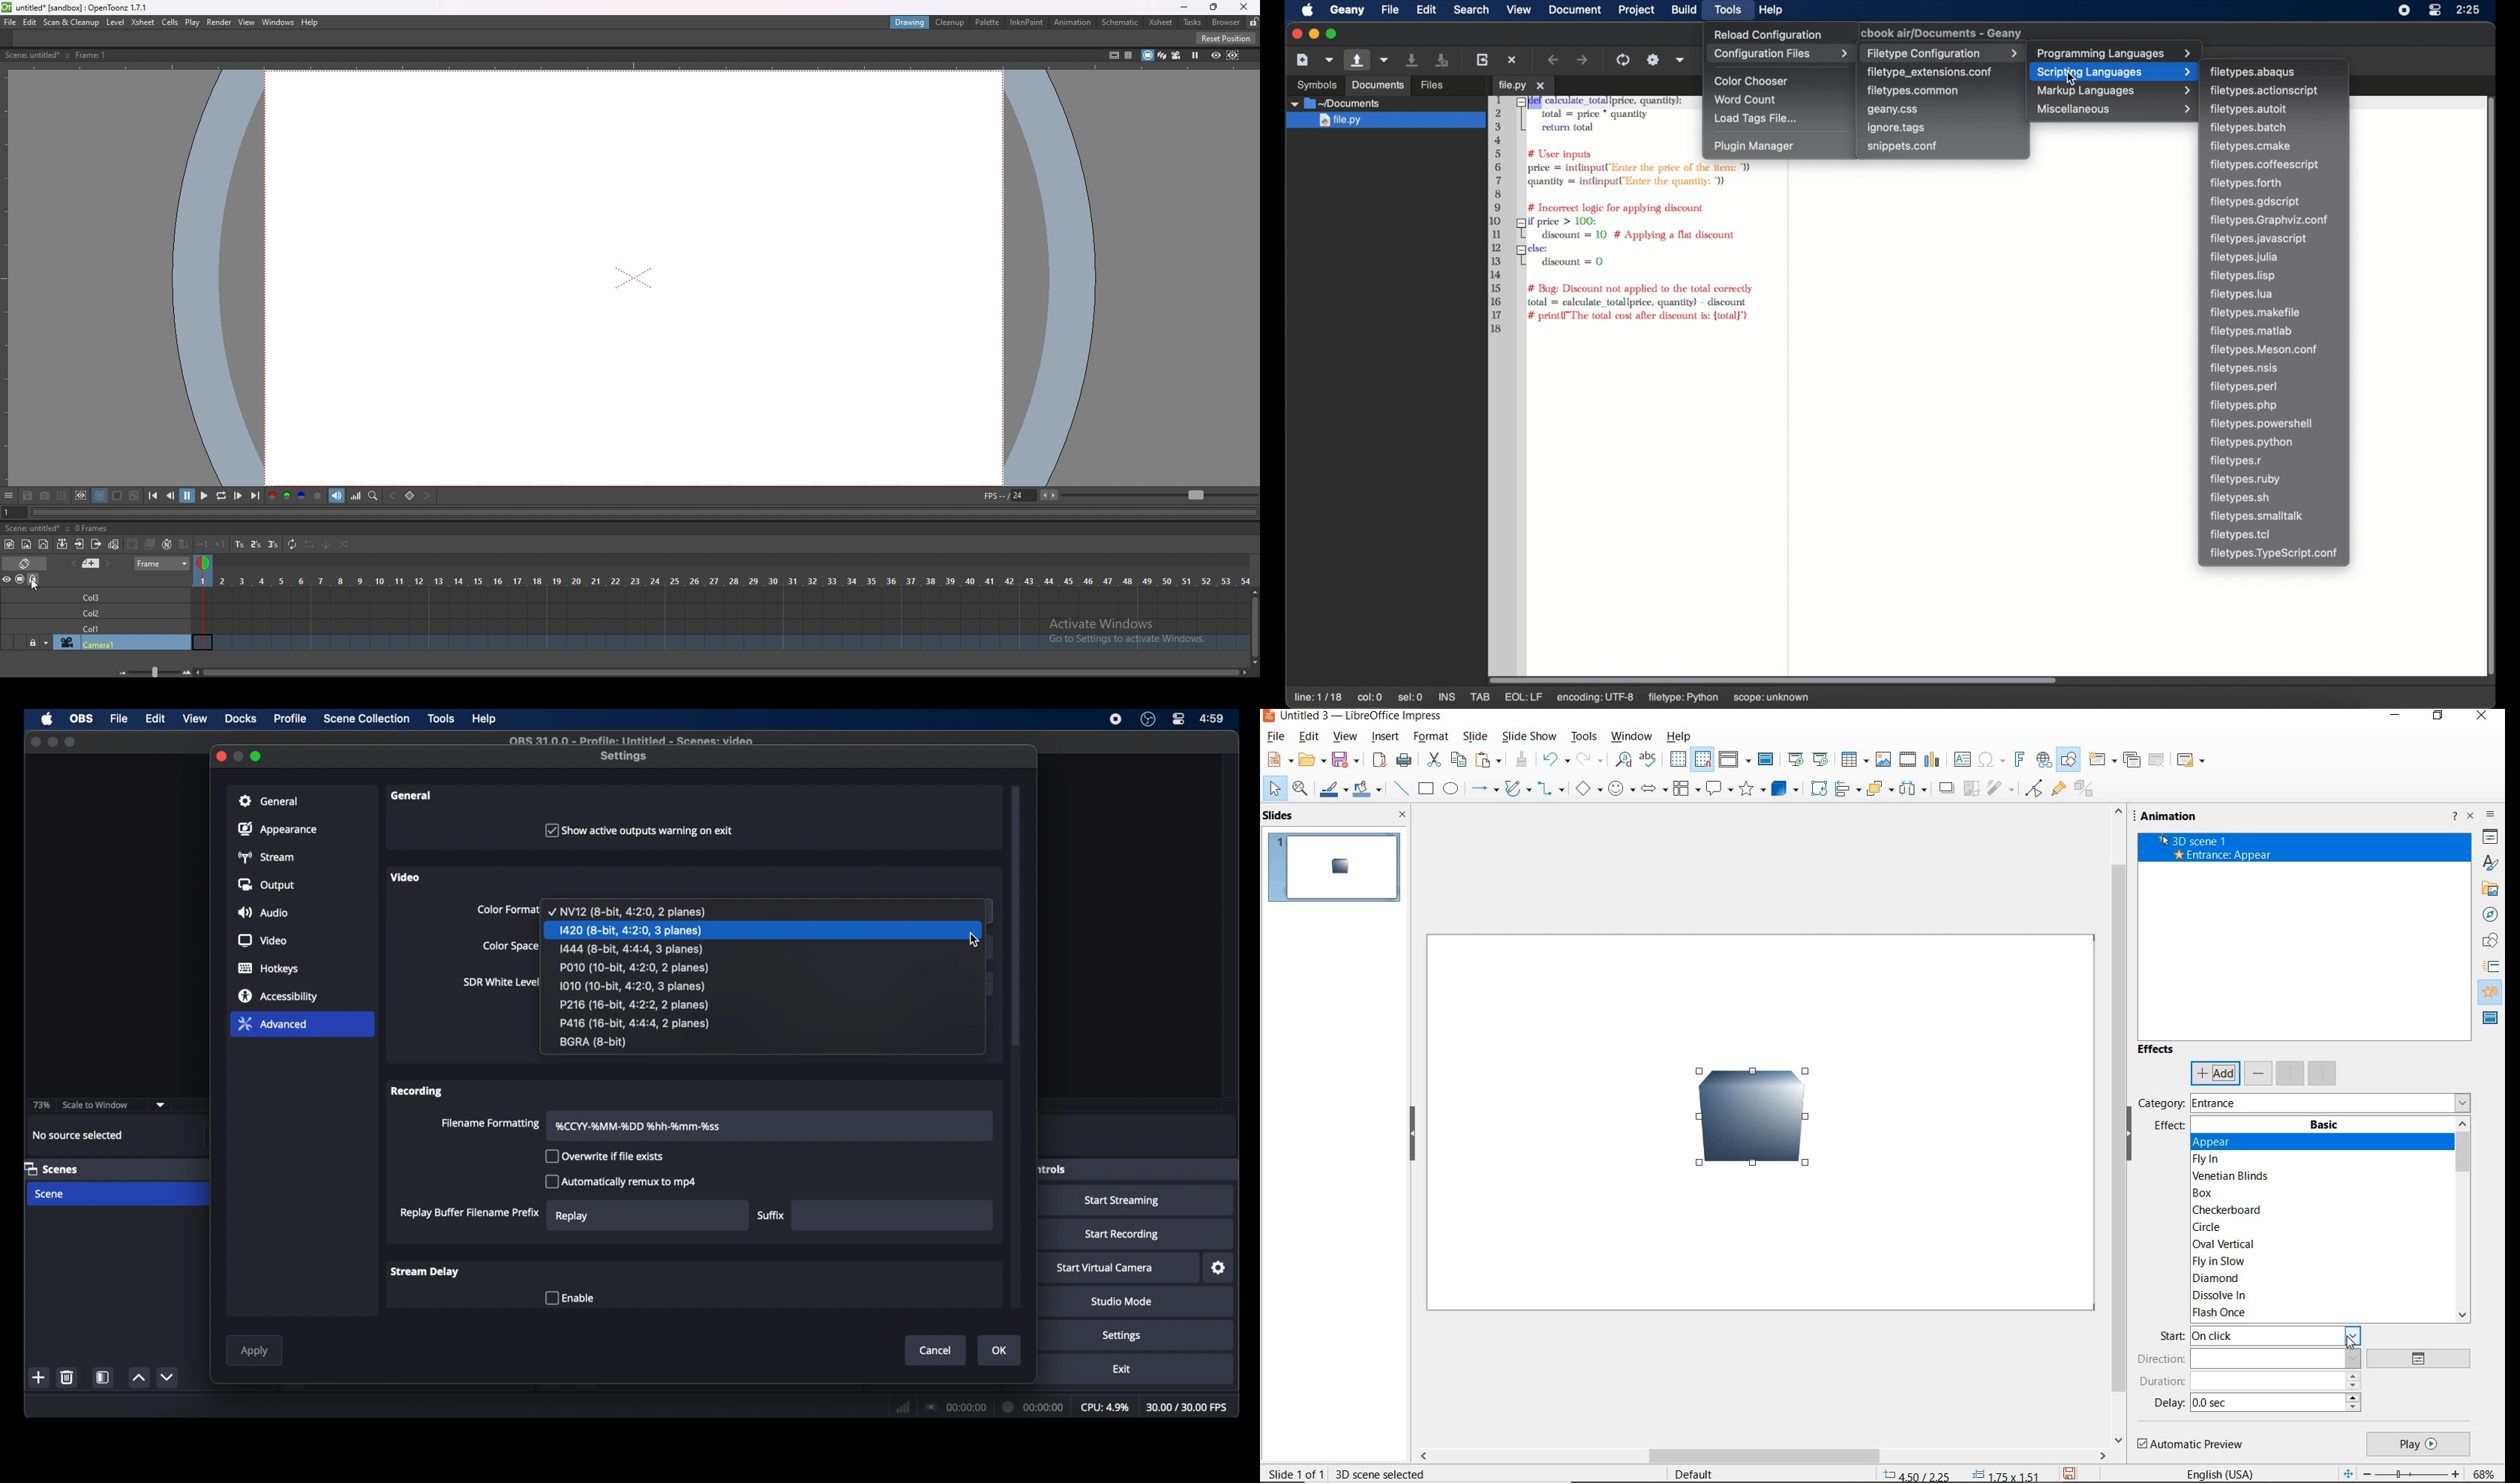 This screenshot has width=2520, height=1484. What do you see at coordinates (1630, 736) in the screenshot?
I see `window` at bounding box center [1630, 736].